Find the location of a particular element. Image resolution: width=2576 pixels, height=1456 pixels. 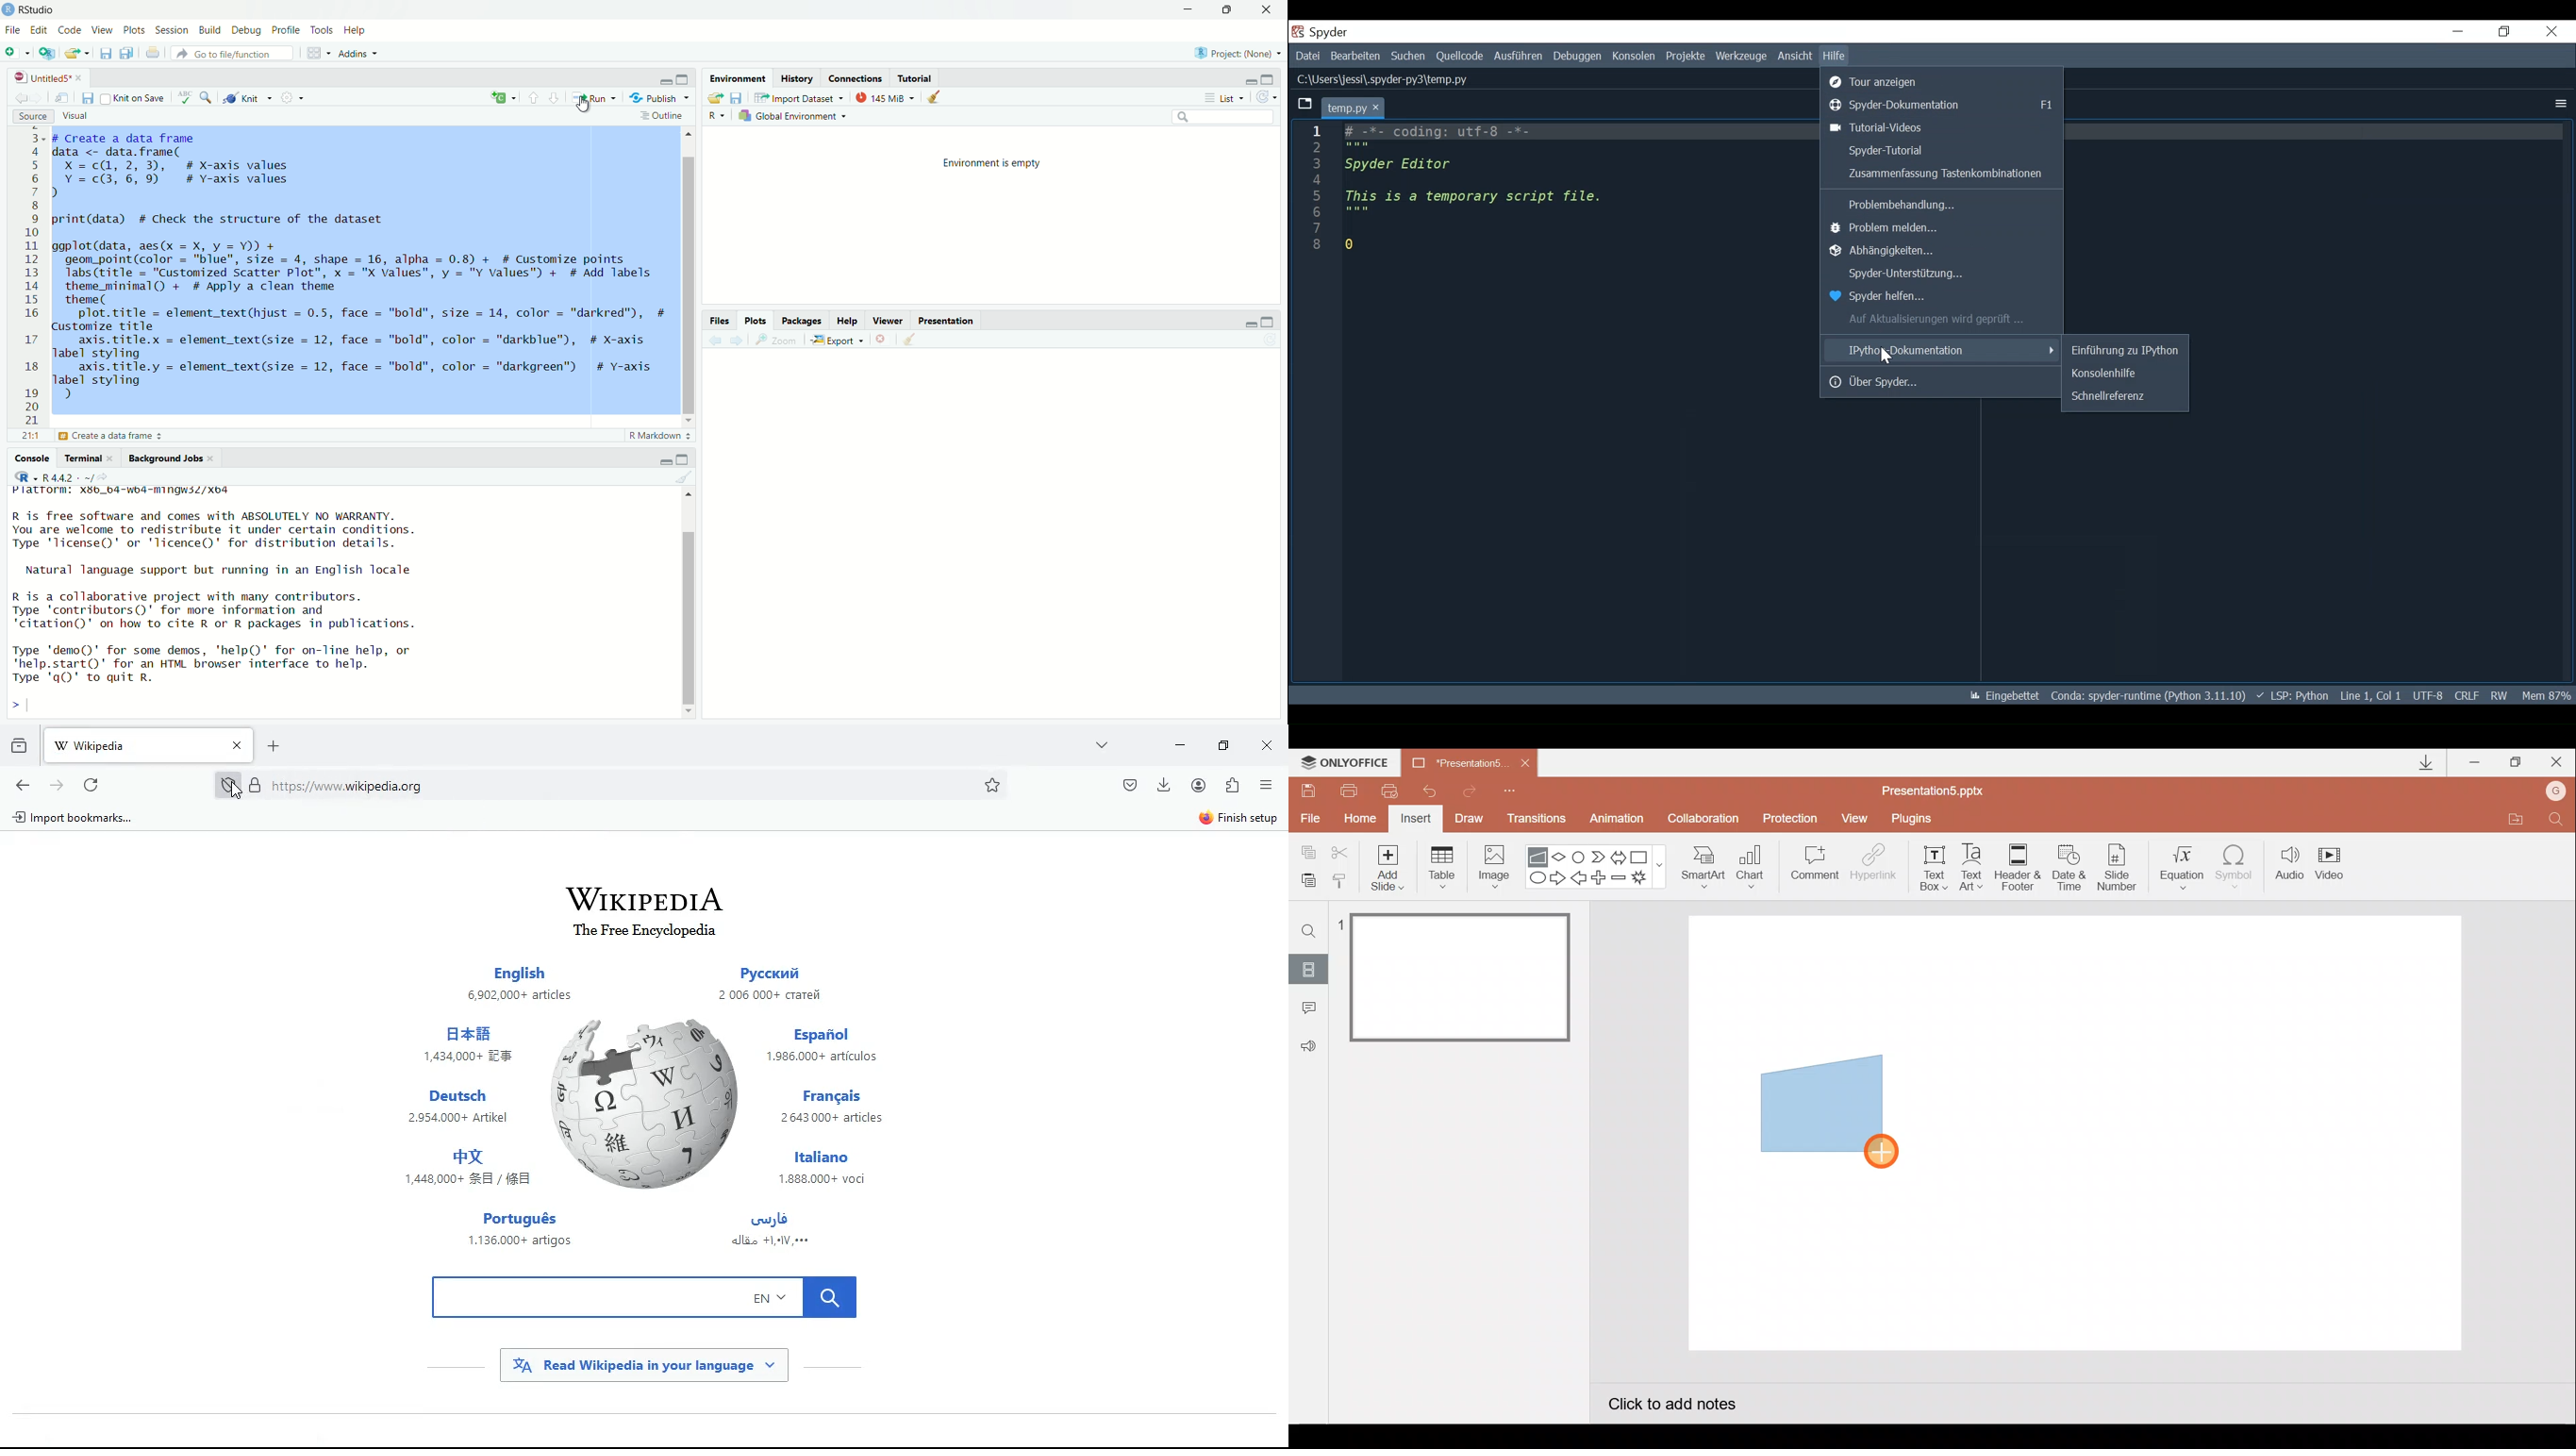

Presentation5.pptx is located at coordinates (1942, 788).